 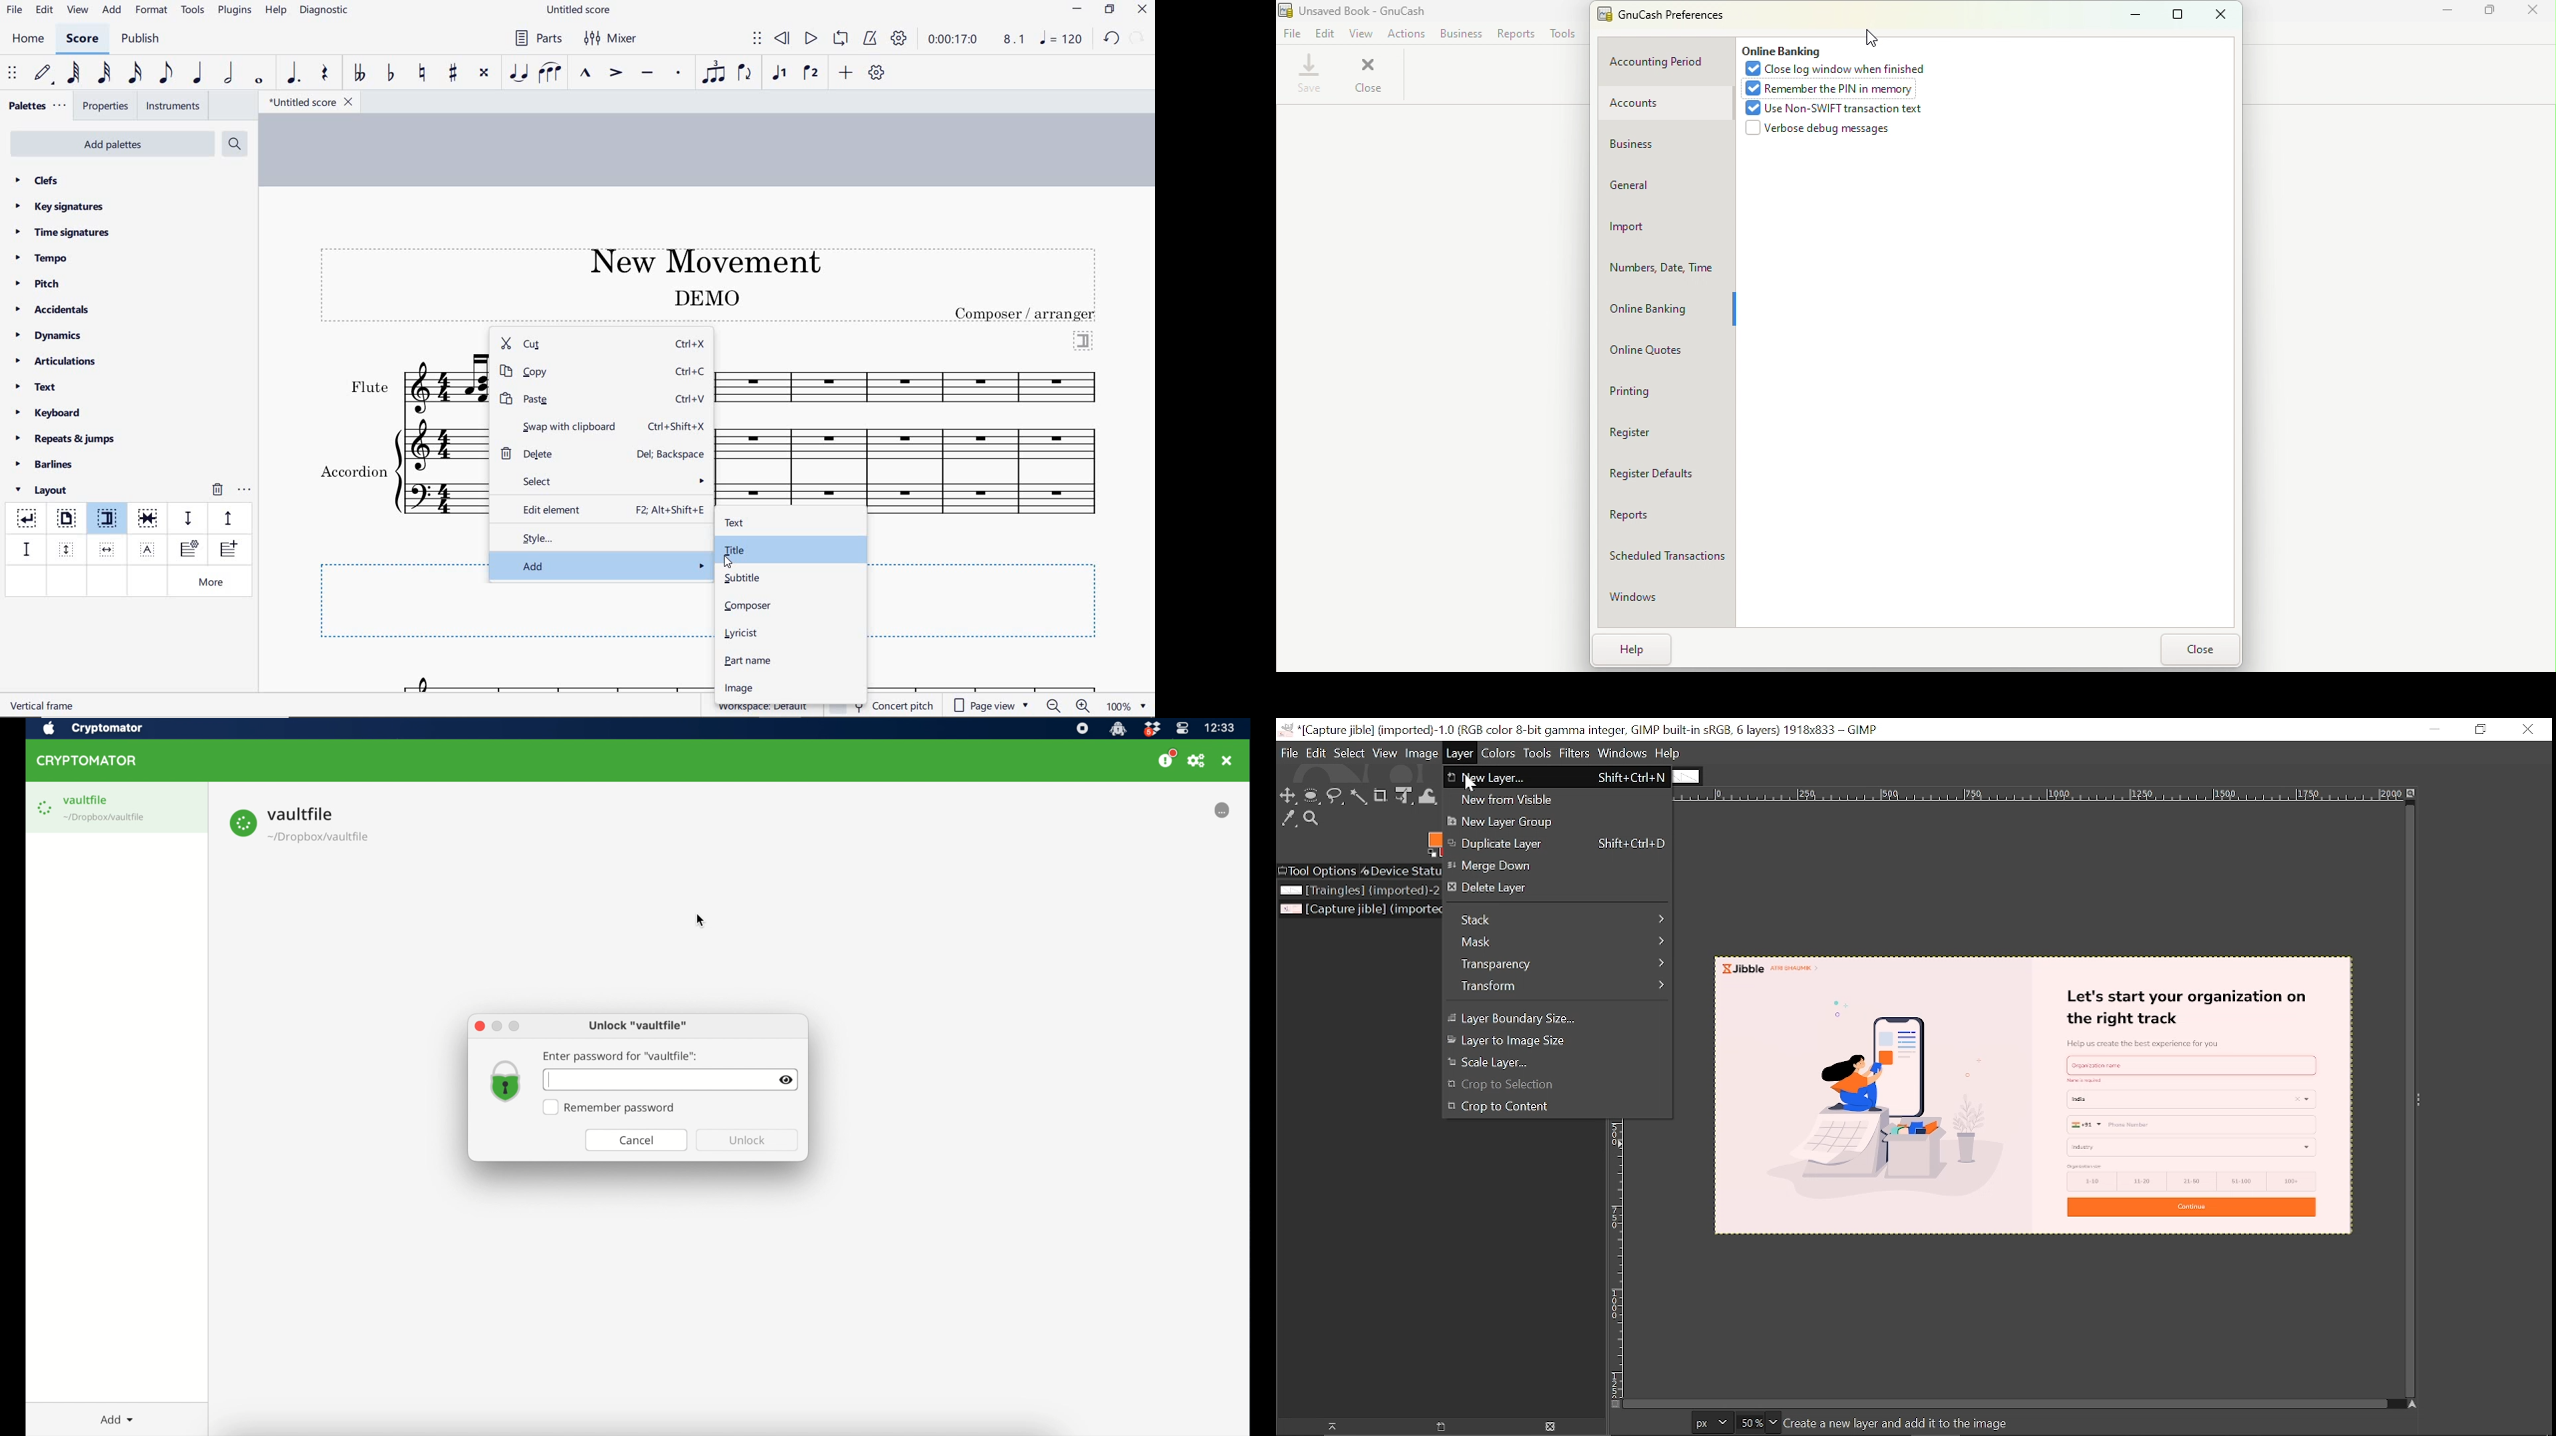 What do you see at coordinates (1551, 1019) in the screenshot?
I see `Layer Boundary size` at bounding box center [1551, 1019].